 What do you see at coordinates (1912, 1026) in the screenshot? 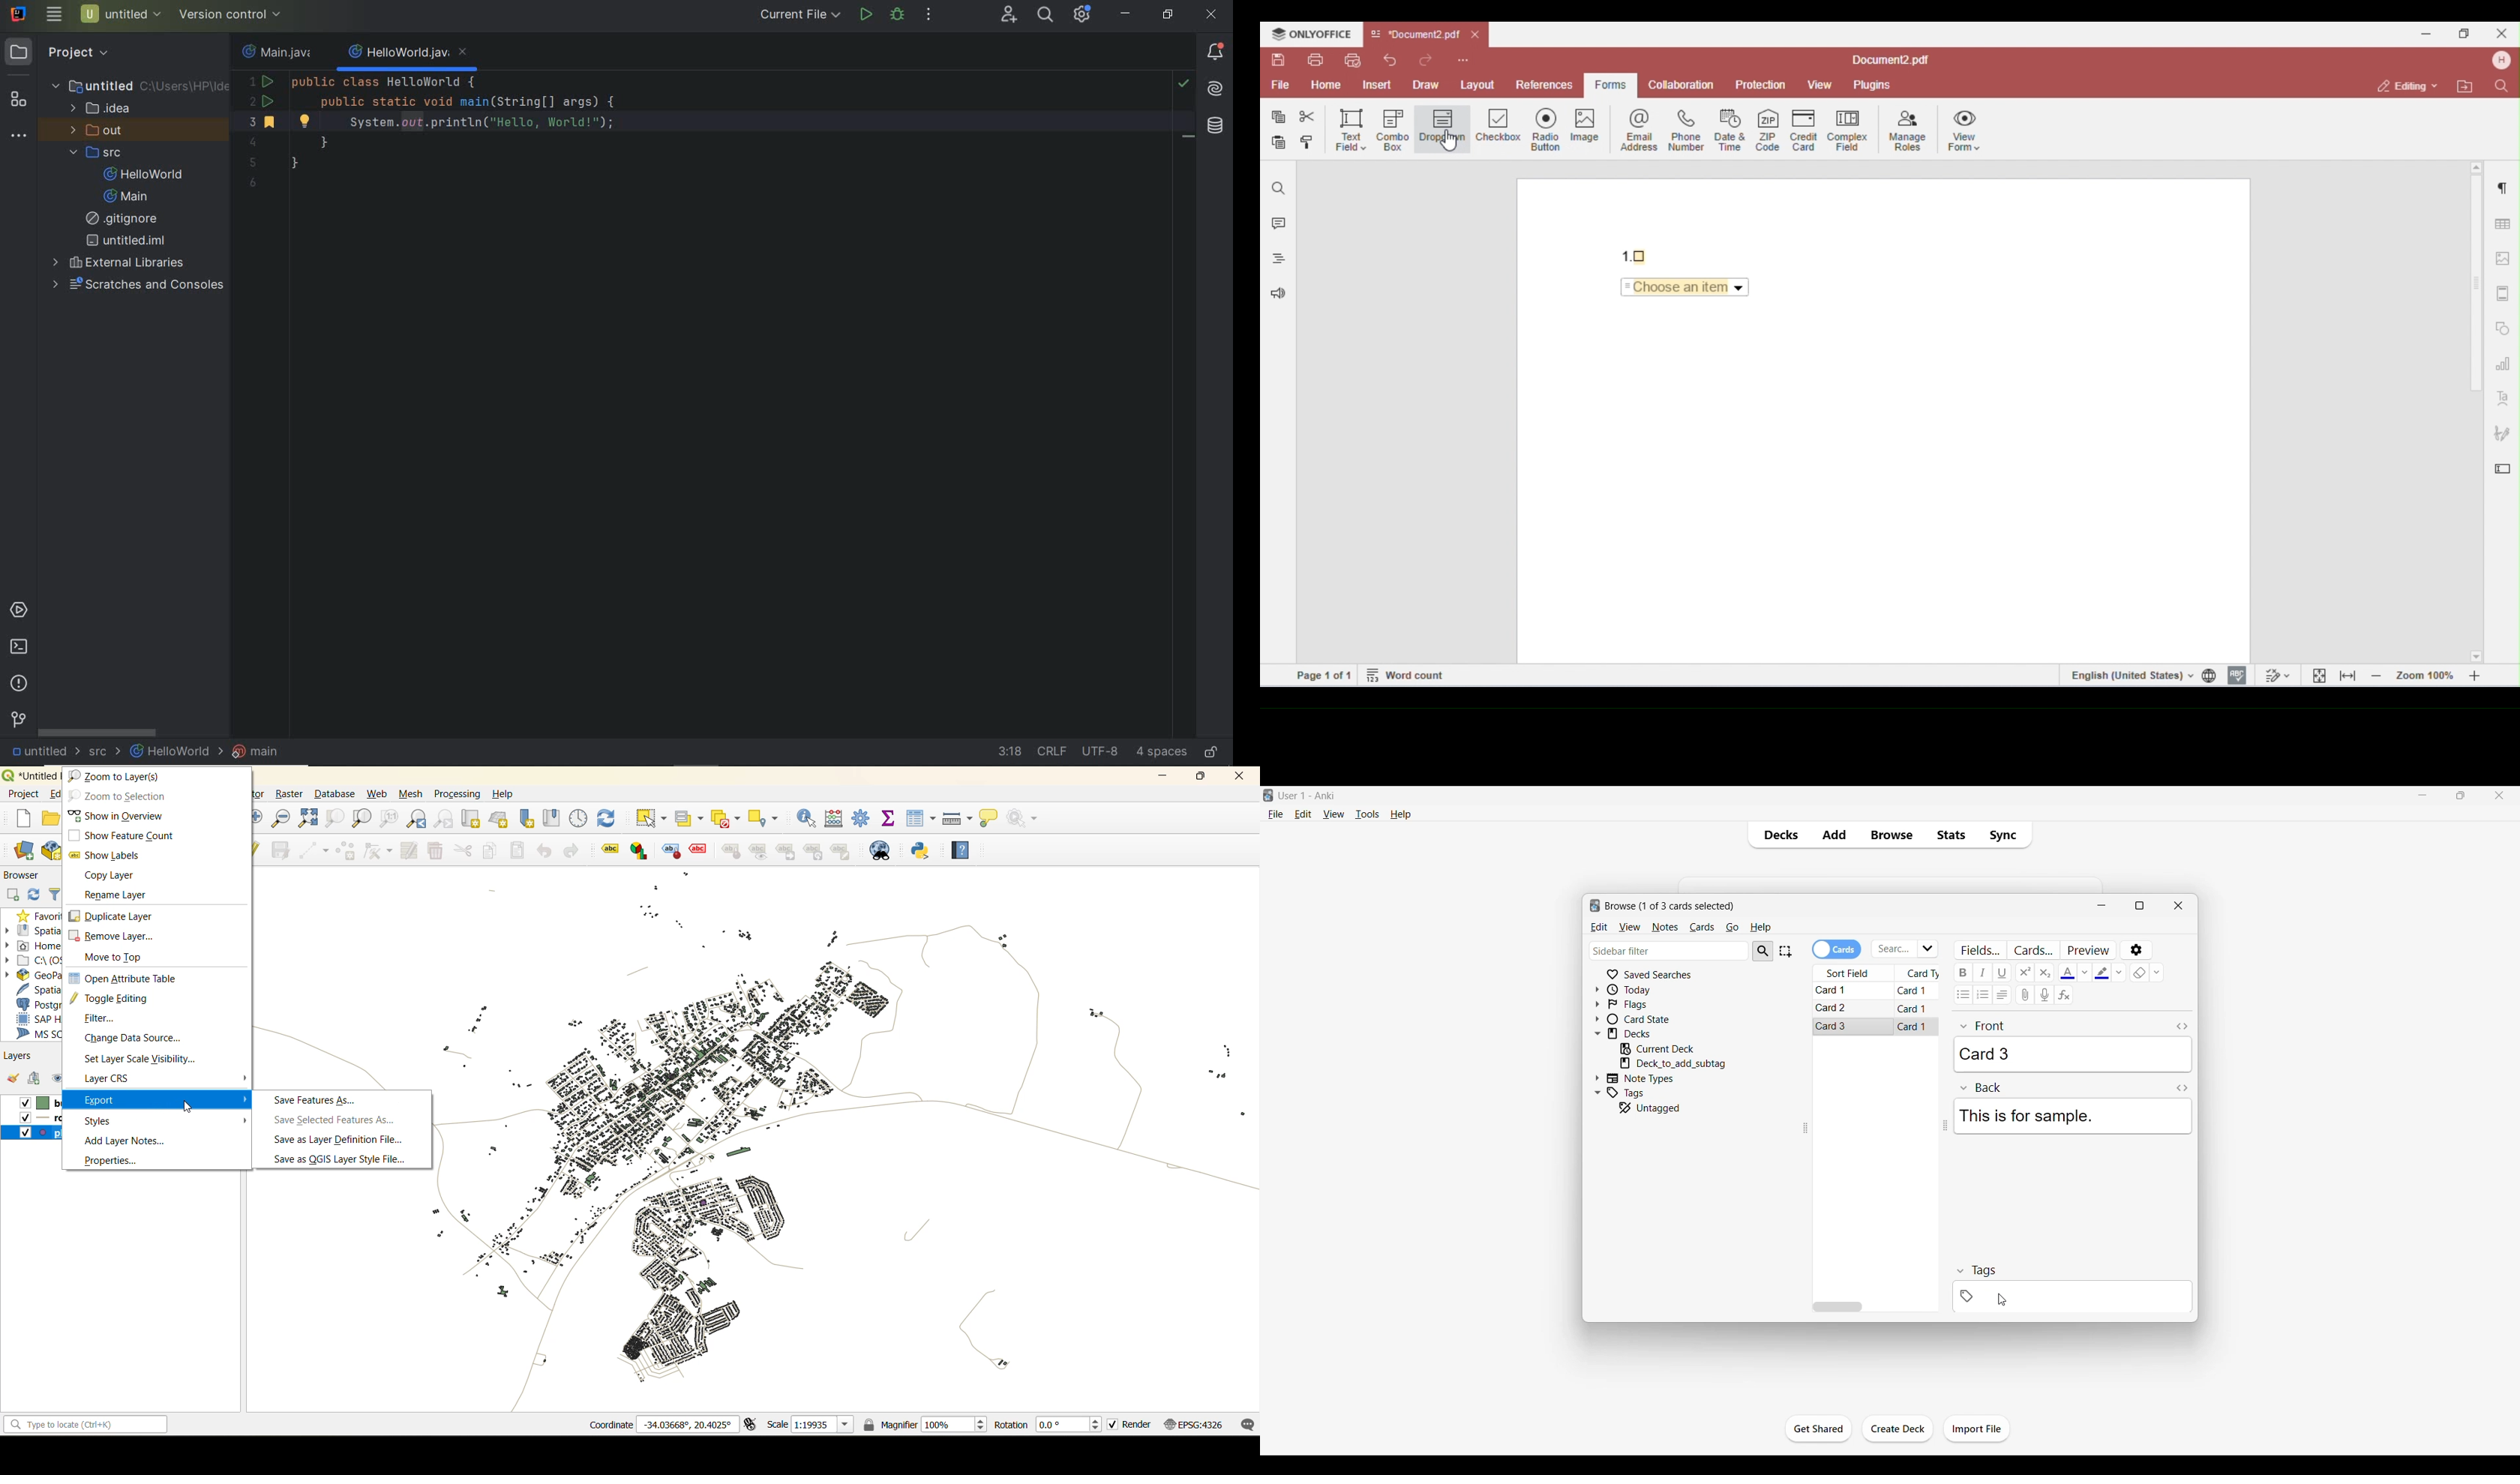
I see `Card 1` at bounding box center [1912, 1026].